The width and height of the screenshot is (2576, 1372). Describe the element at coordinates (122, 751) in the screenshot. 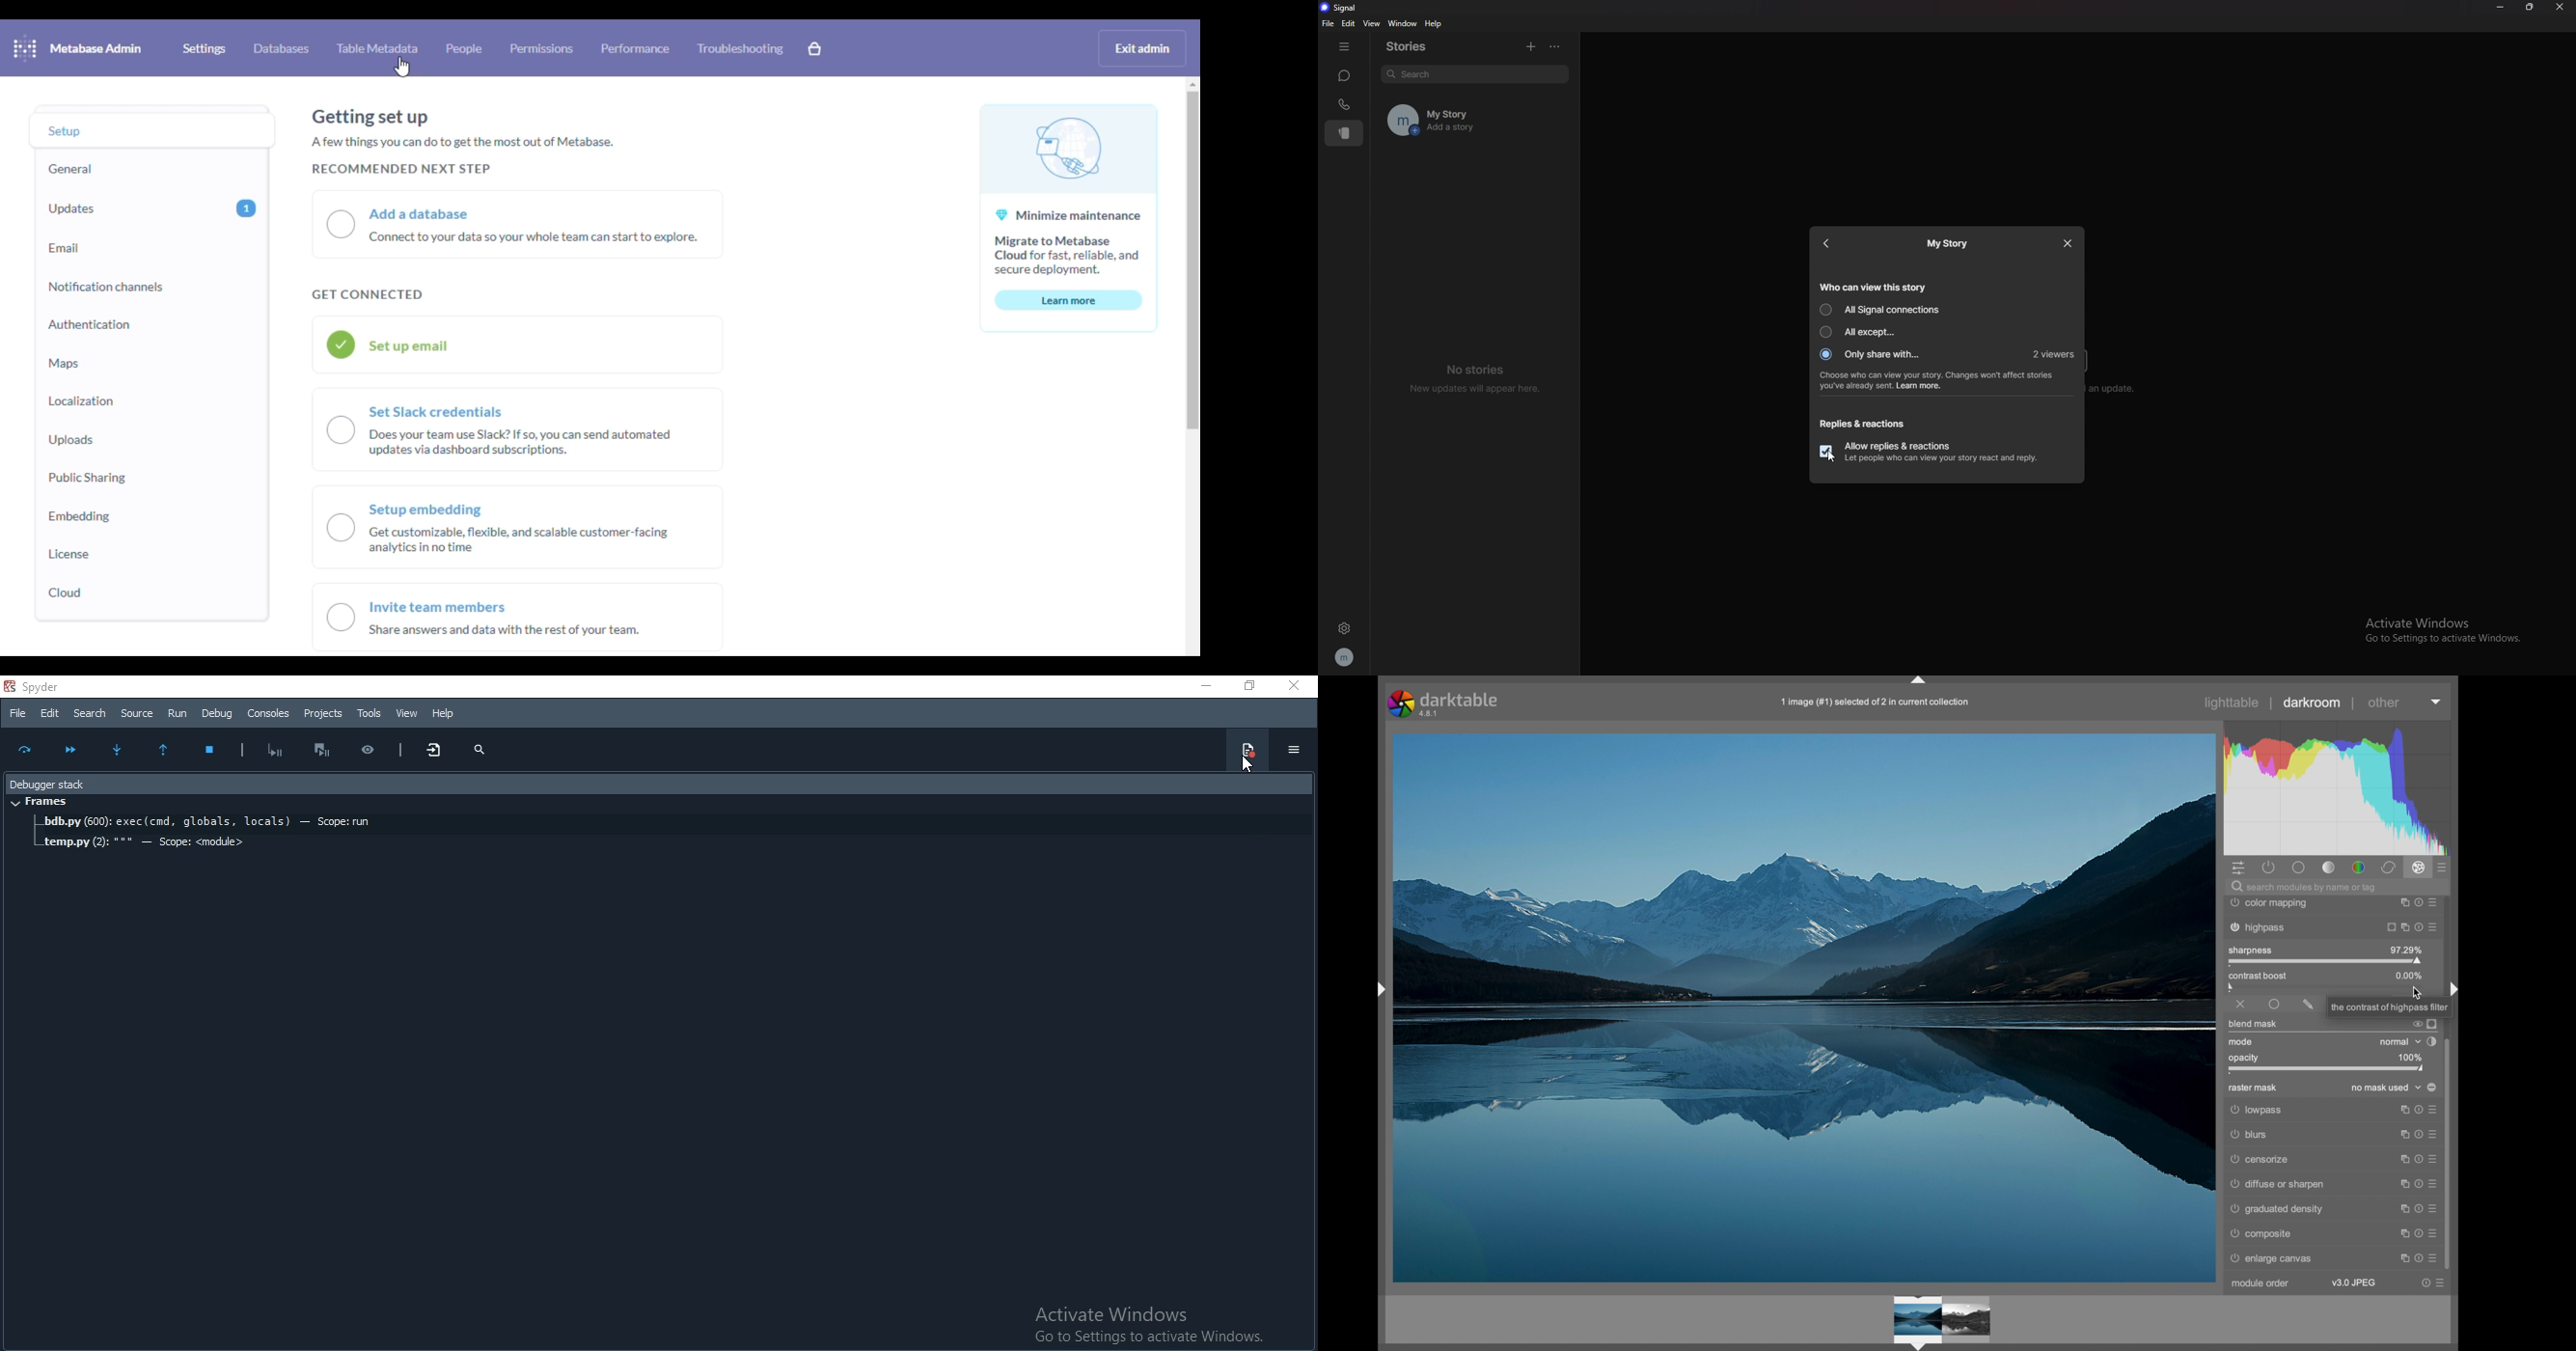

I see `Step into function or method` at that location.